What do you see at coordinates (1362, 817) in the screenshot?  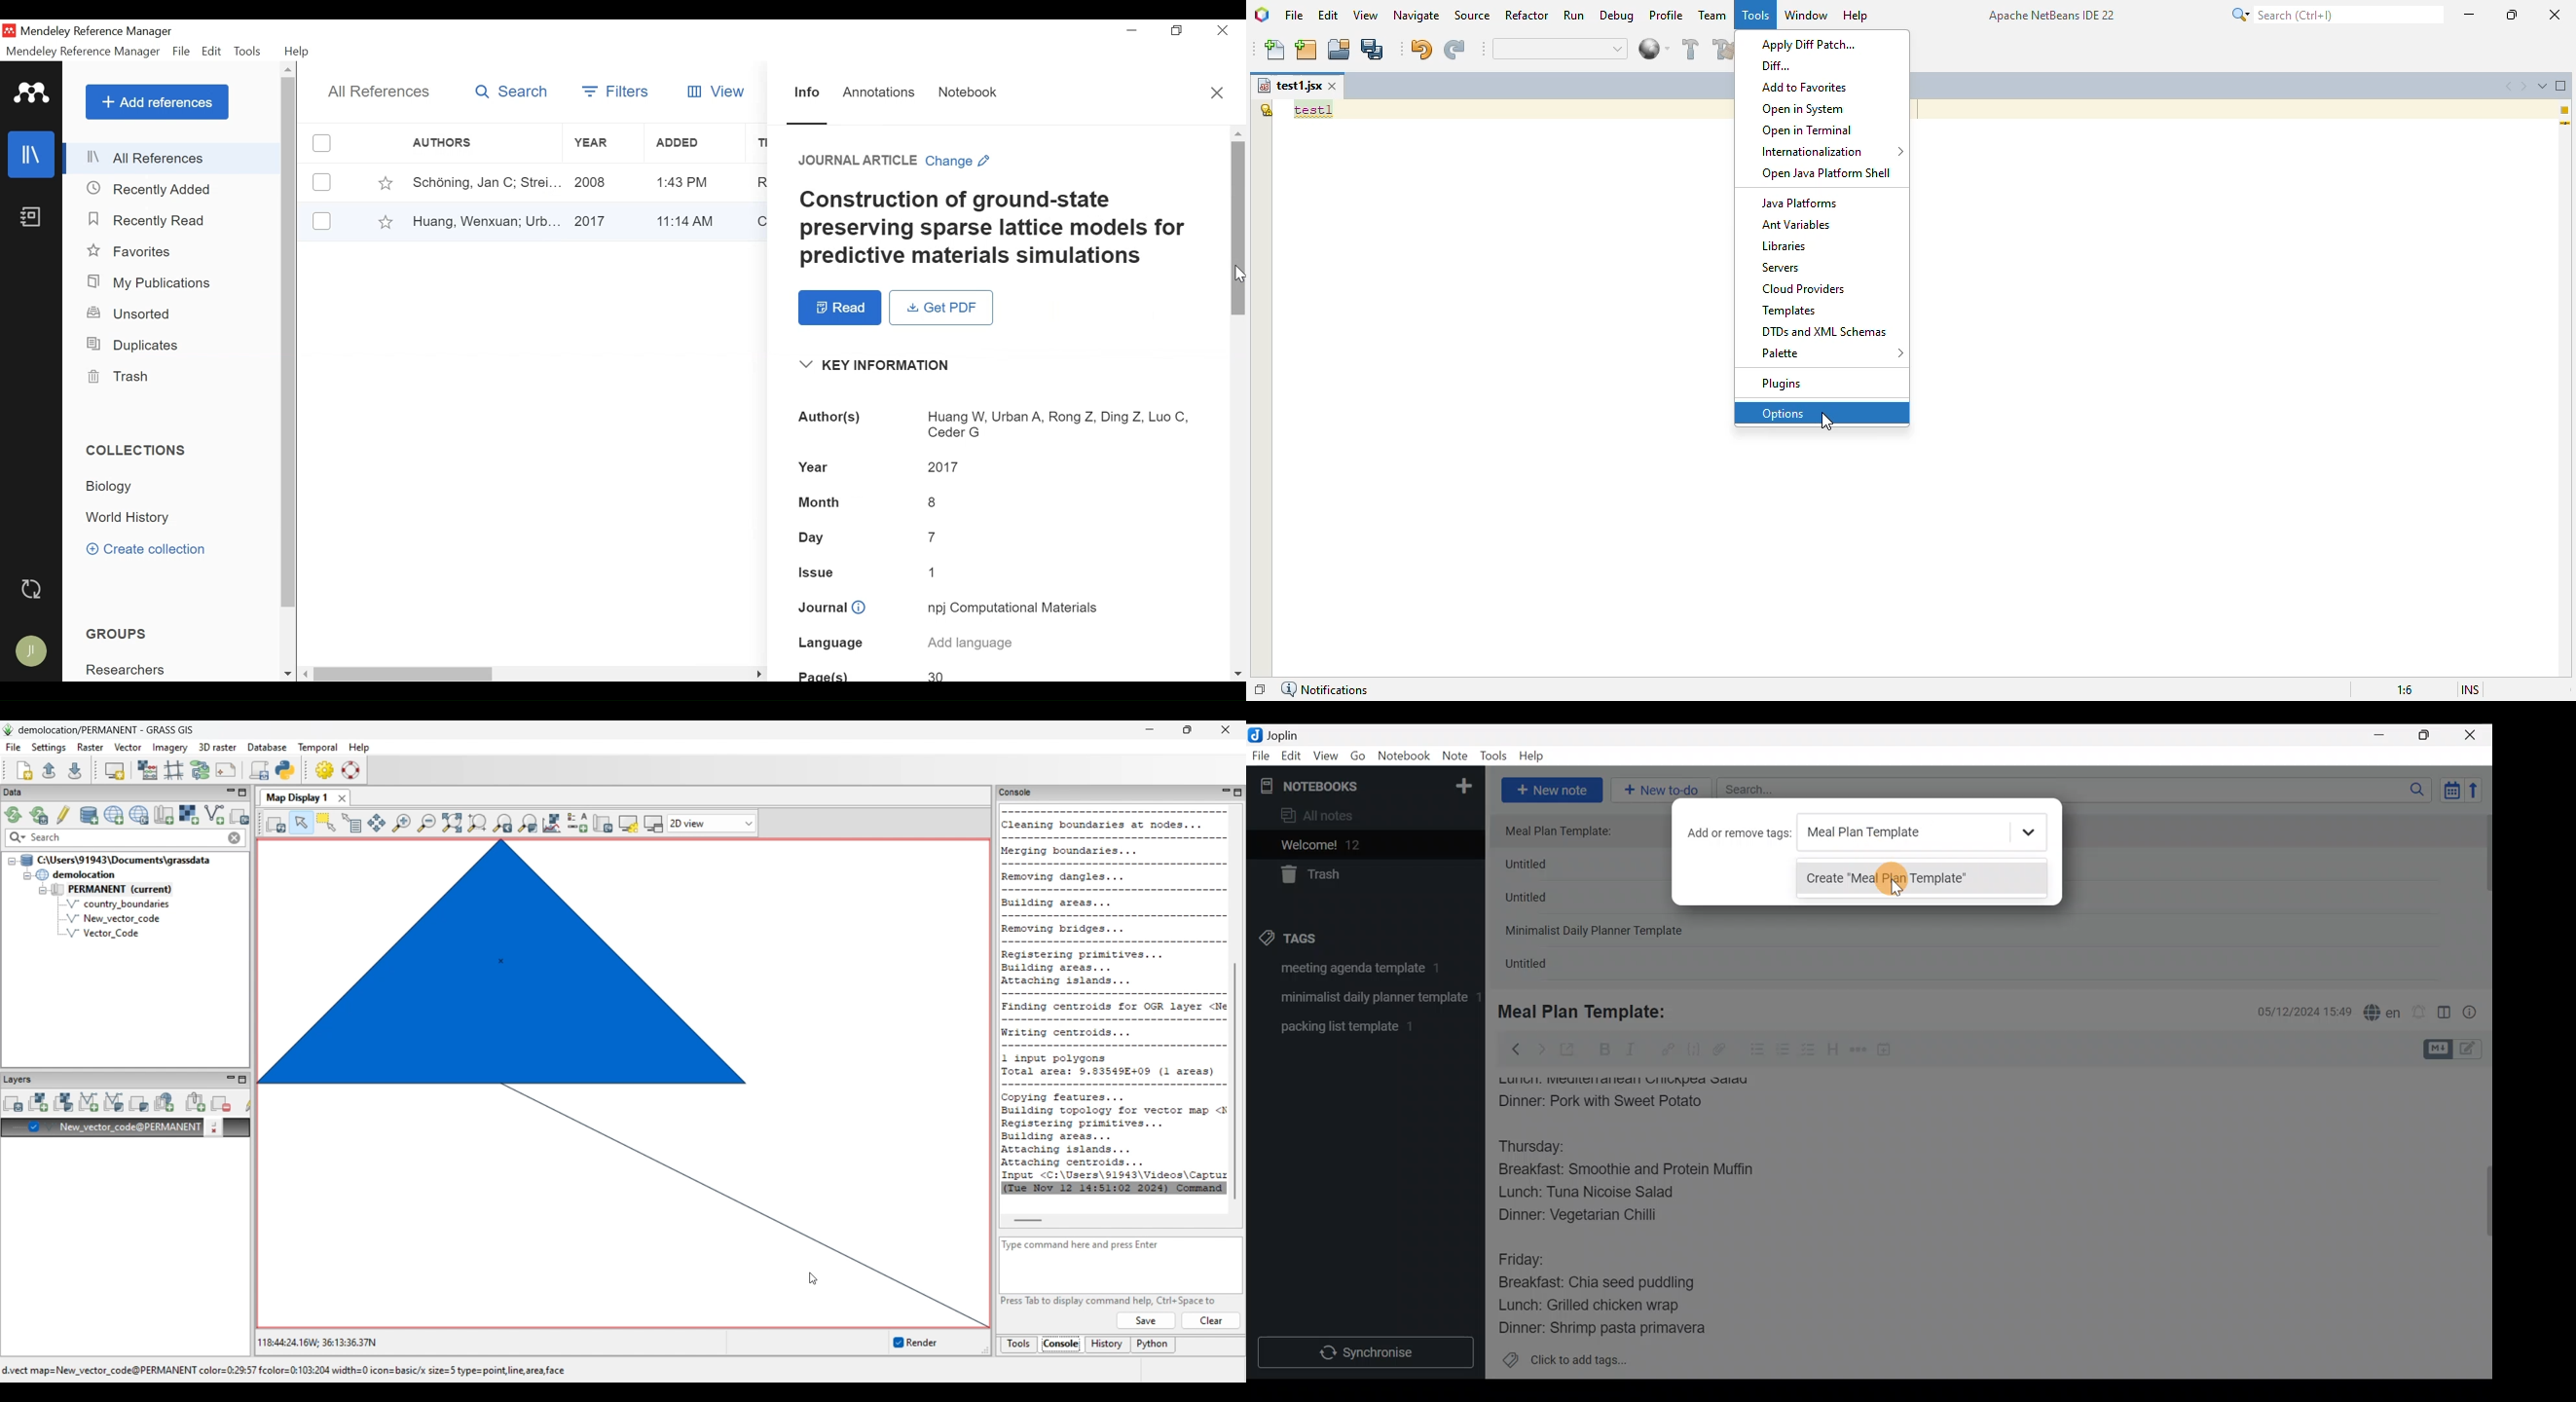 I see `All notes` at bounding box center [1362, 817].